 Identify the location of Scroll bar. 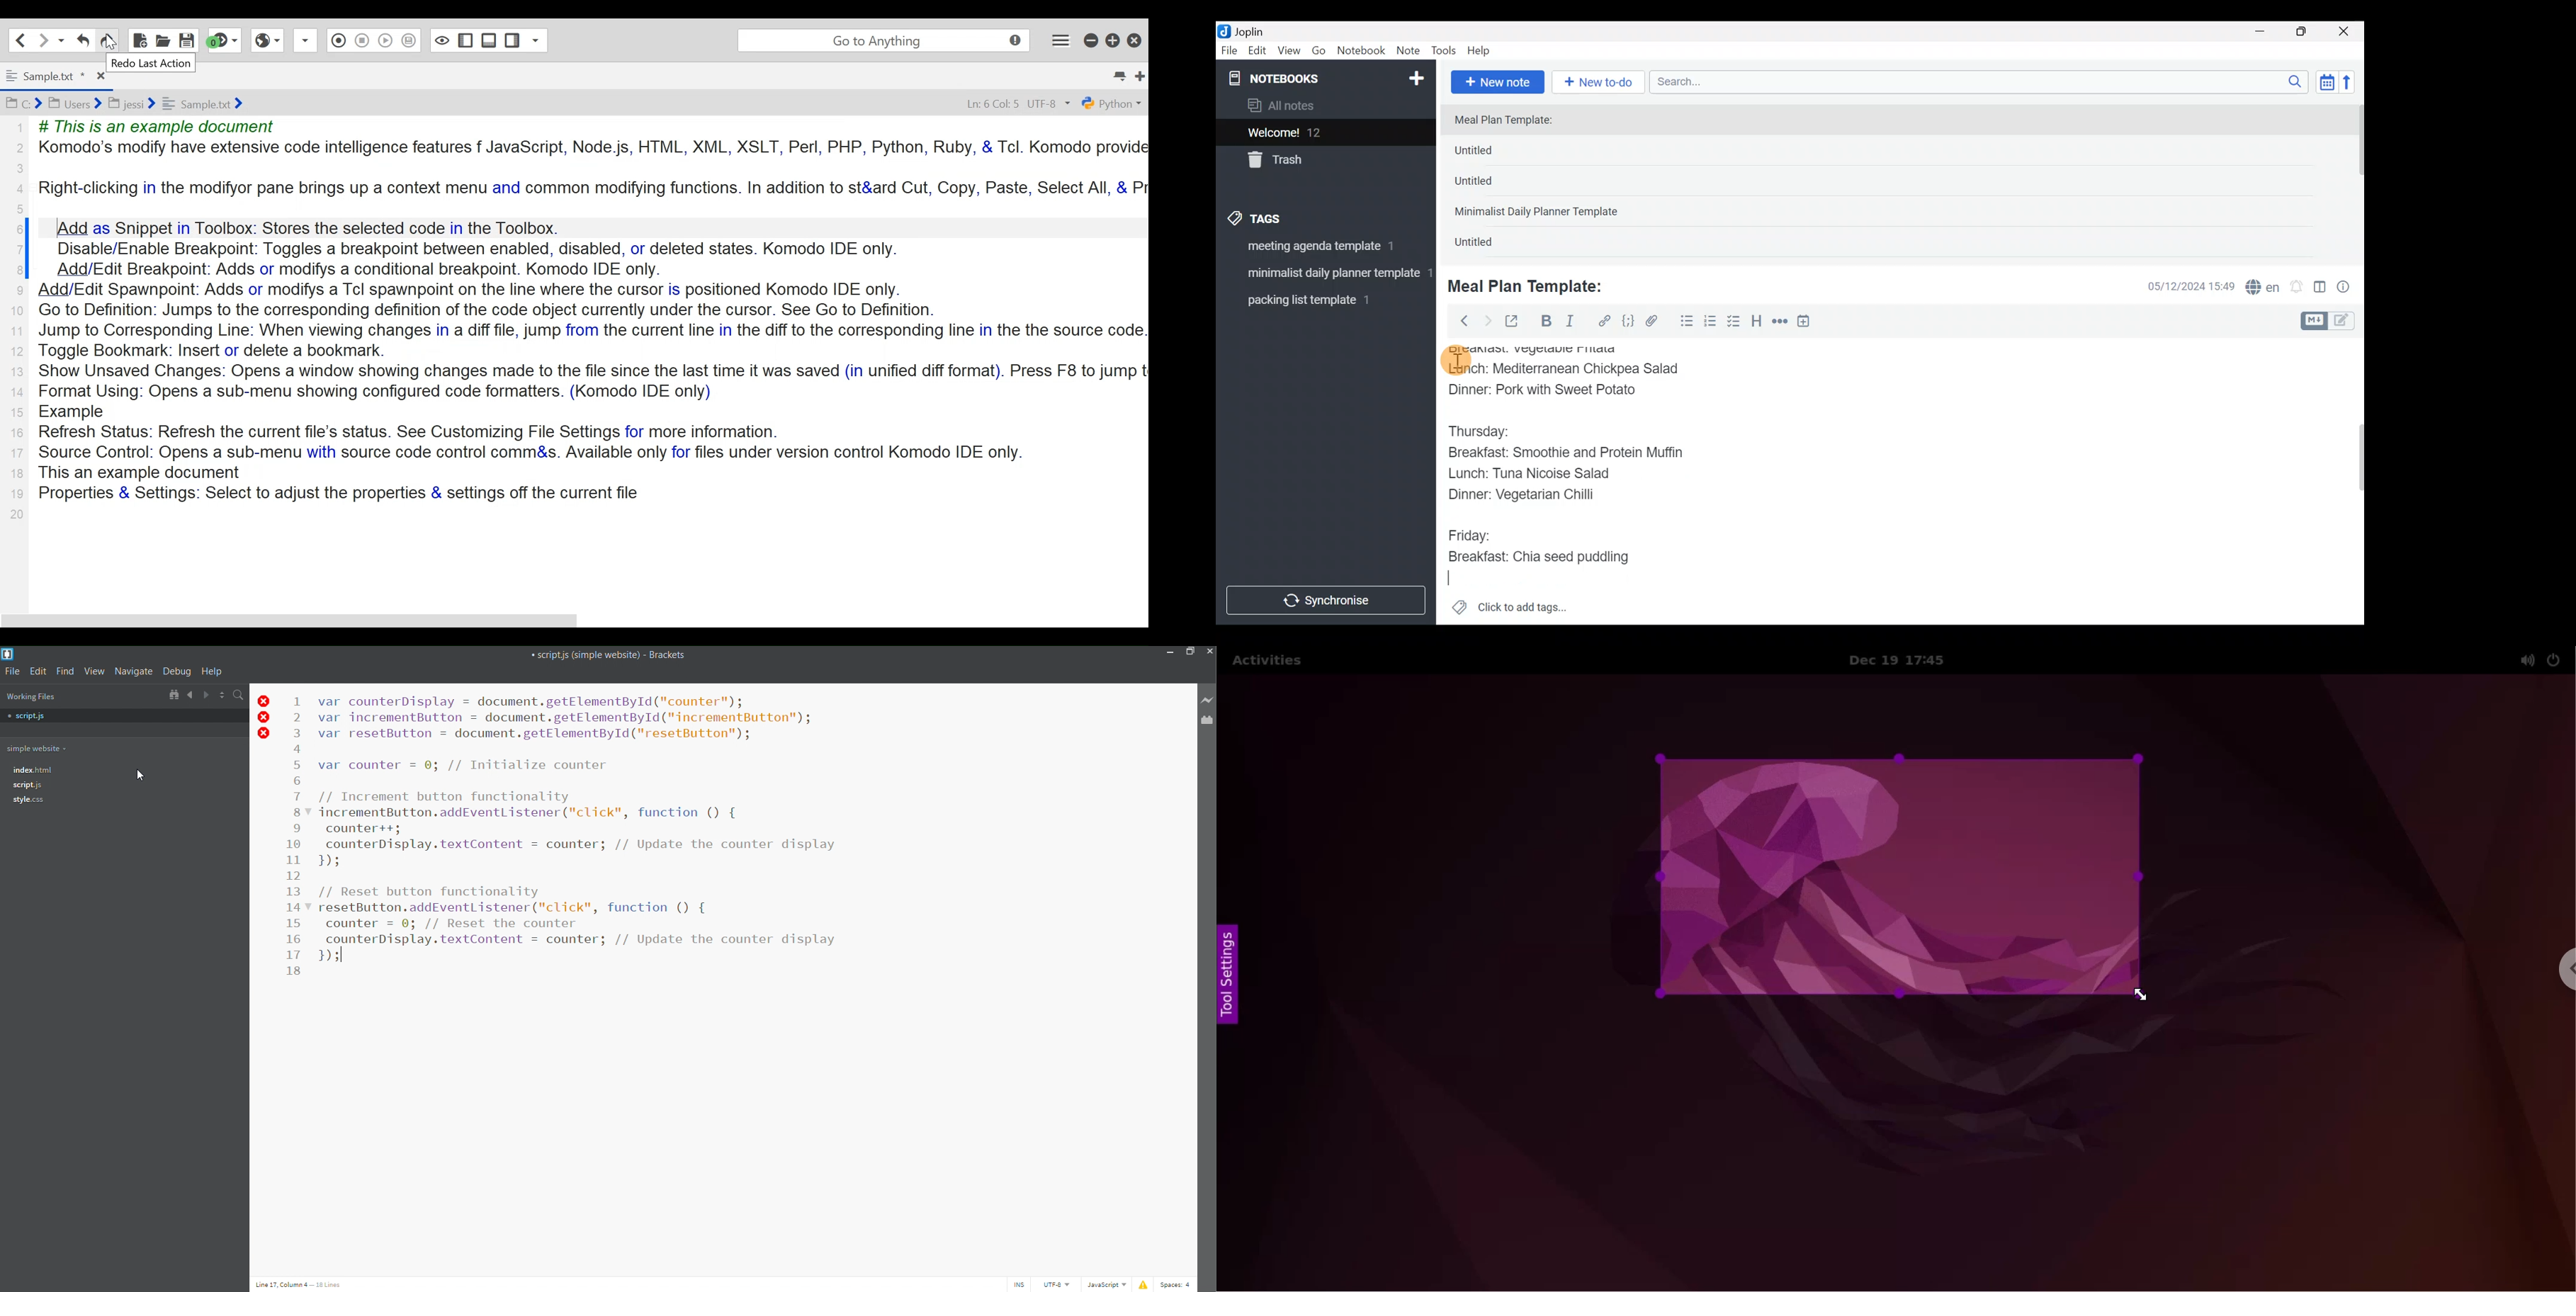
(2352, 481).